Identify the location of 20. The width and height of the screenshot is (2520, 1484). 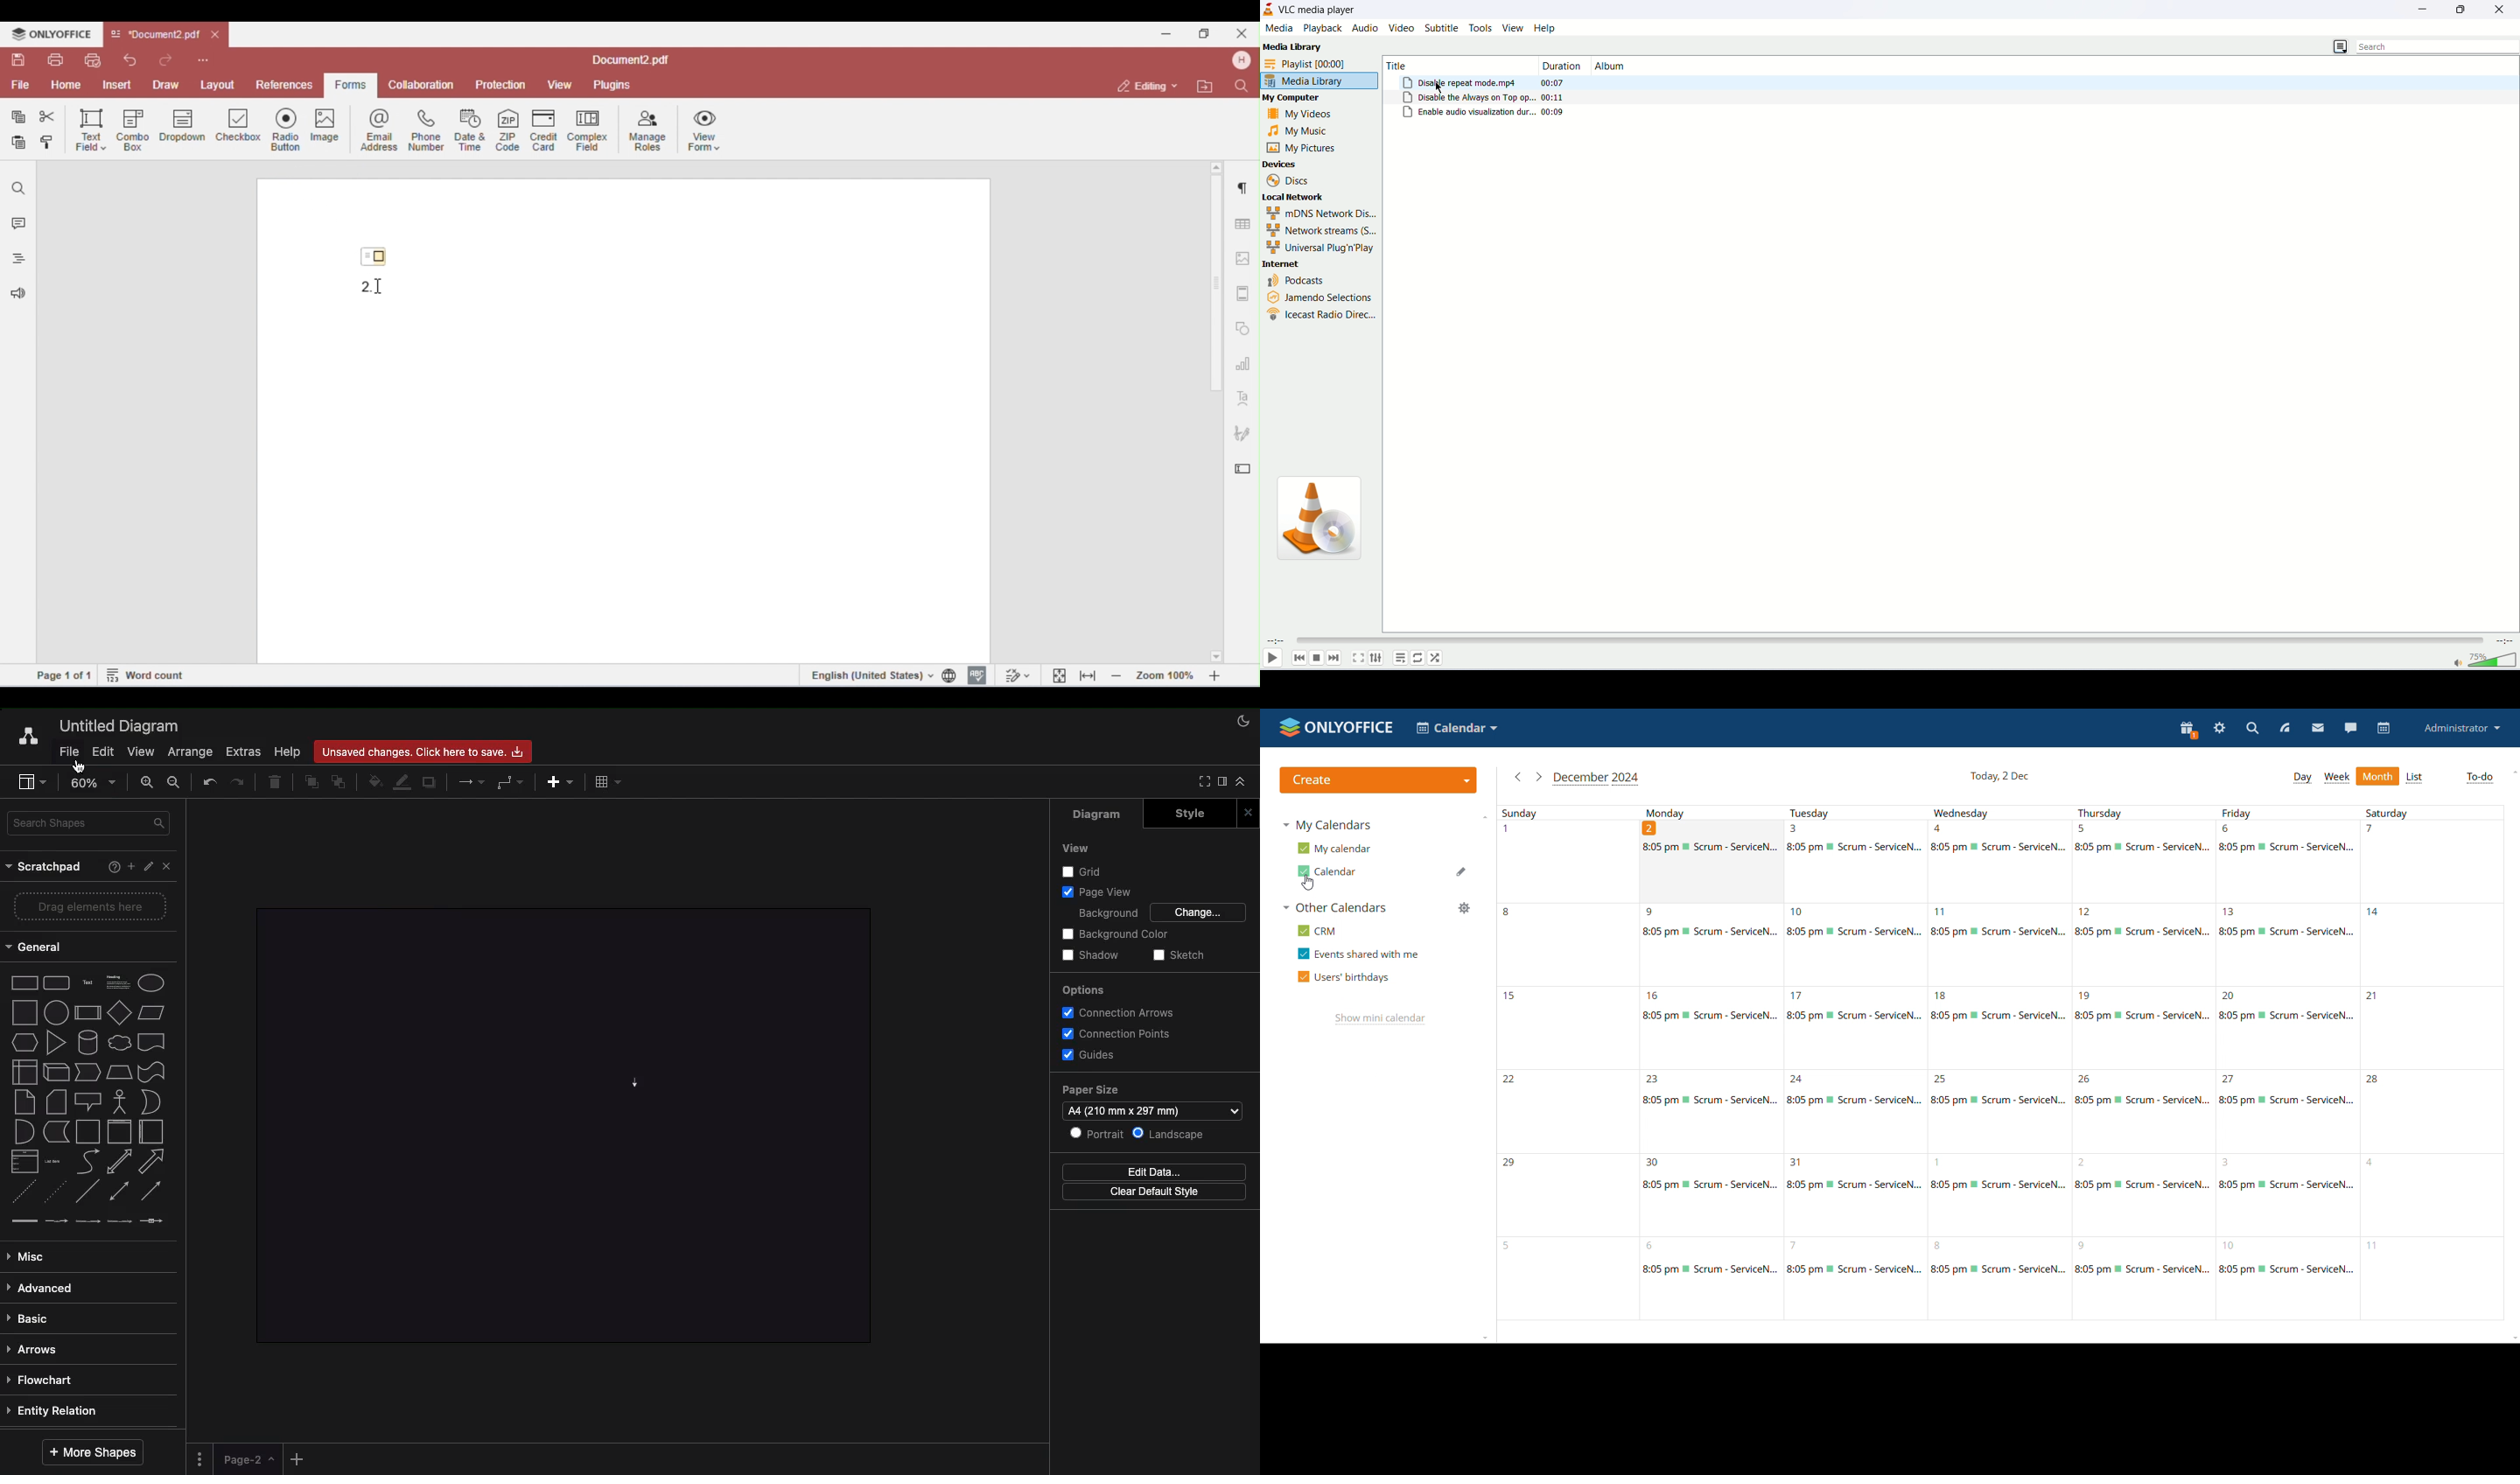
(2288, 1028).